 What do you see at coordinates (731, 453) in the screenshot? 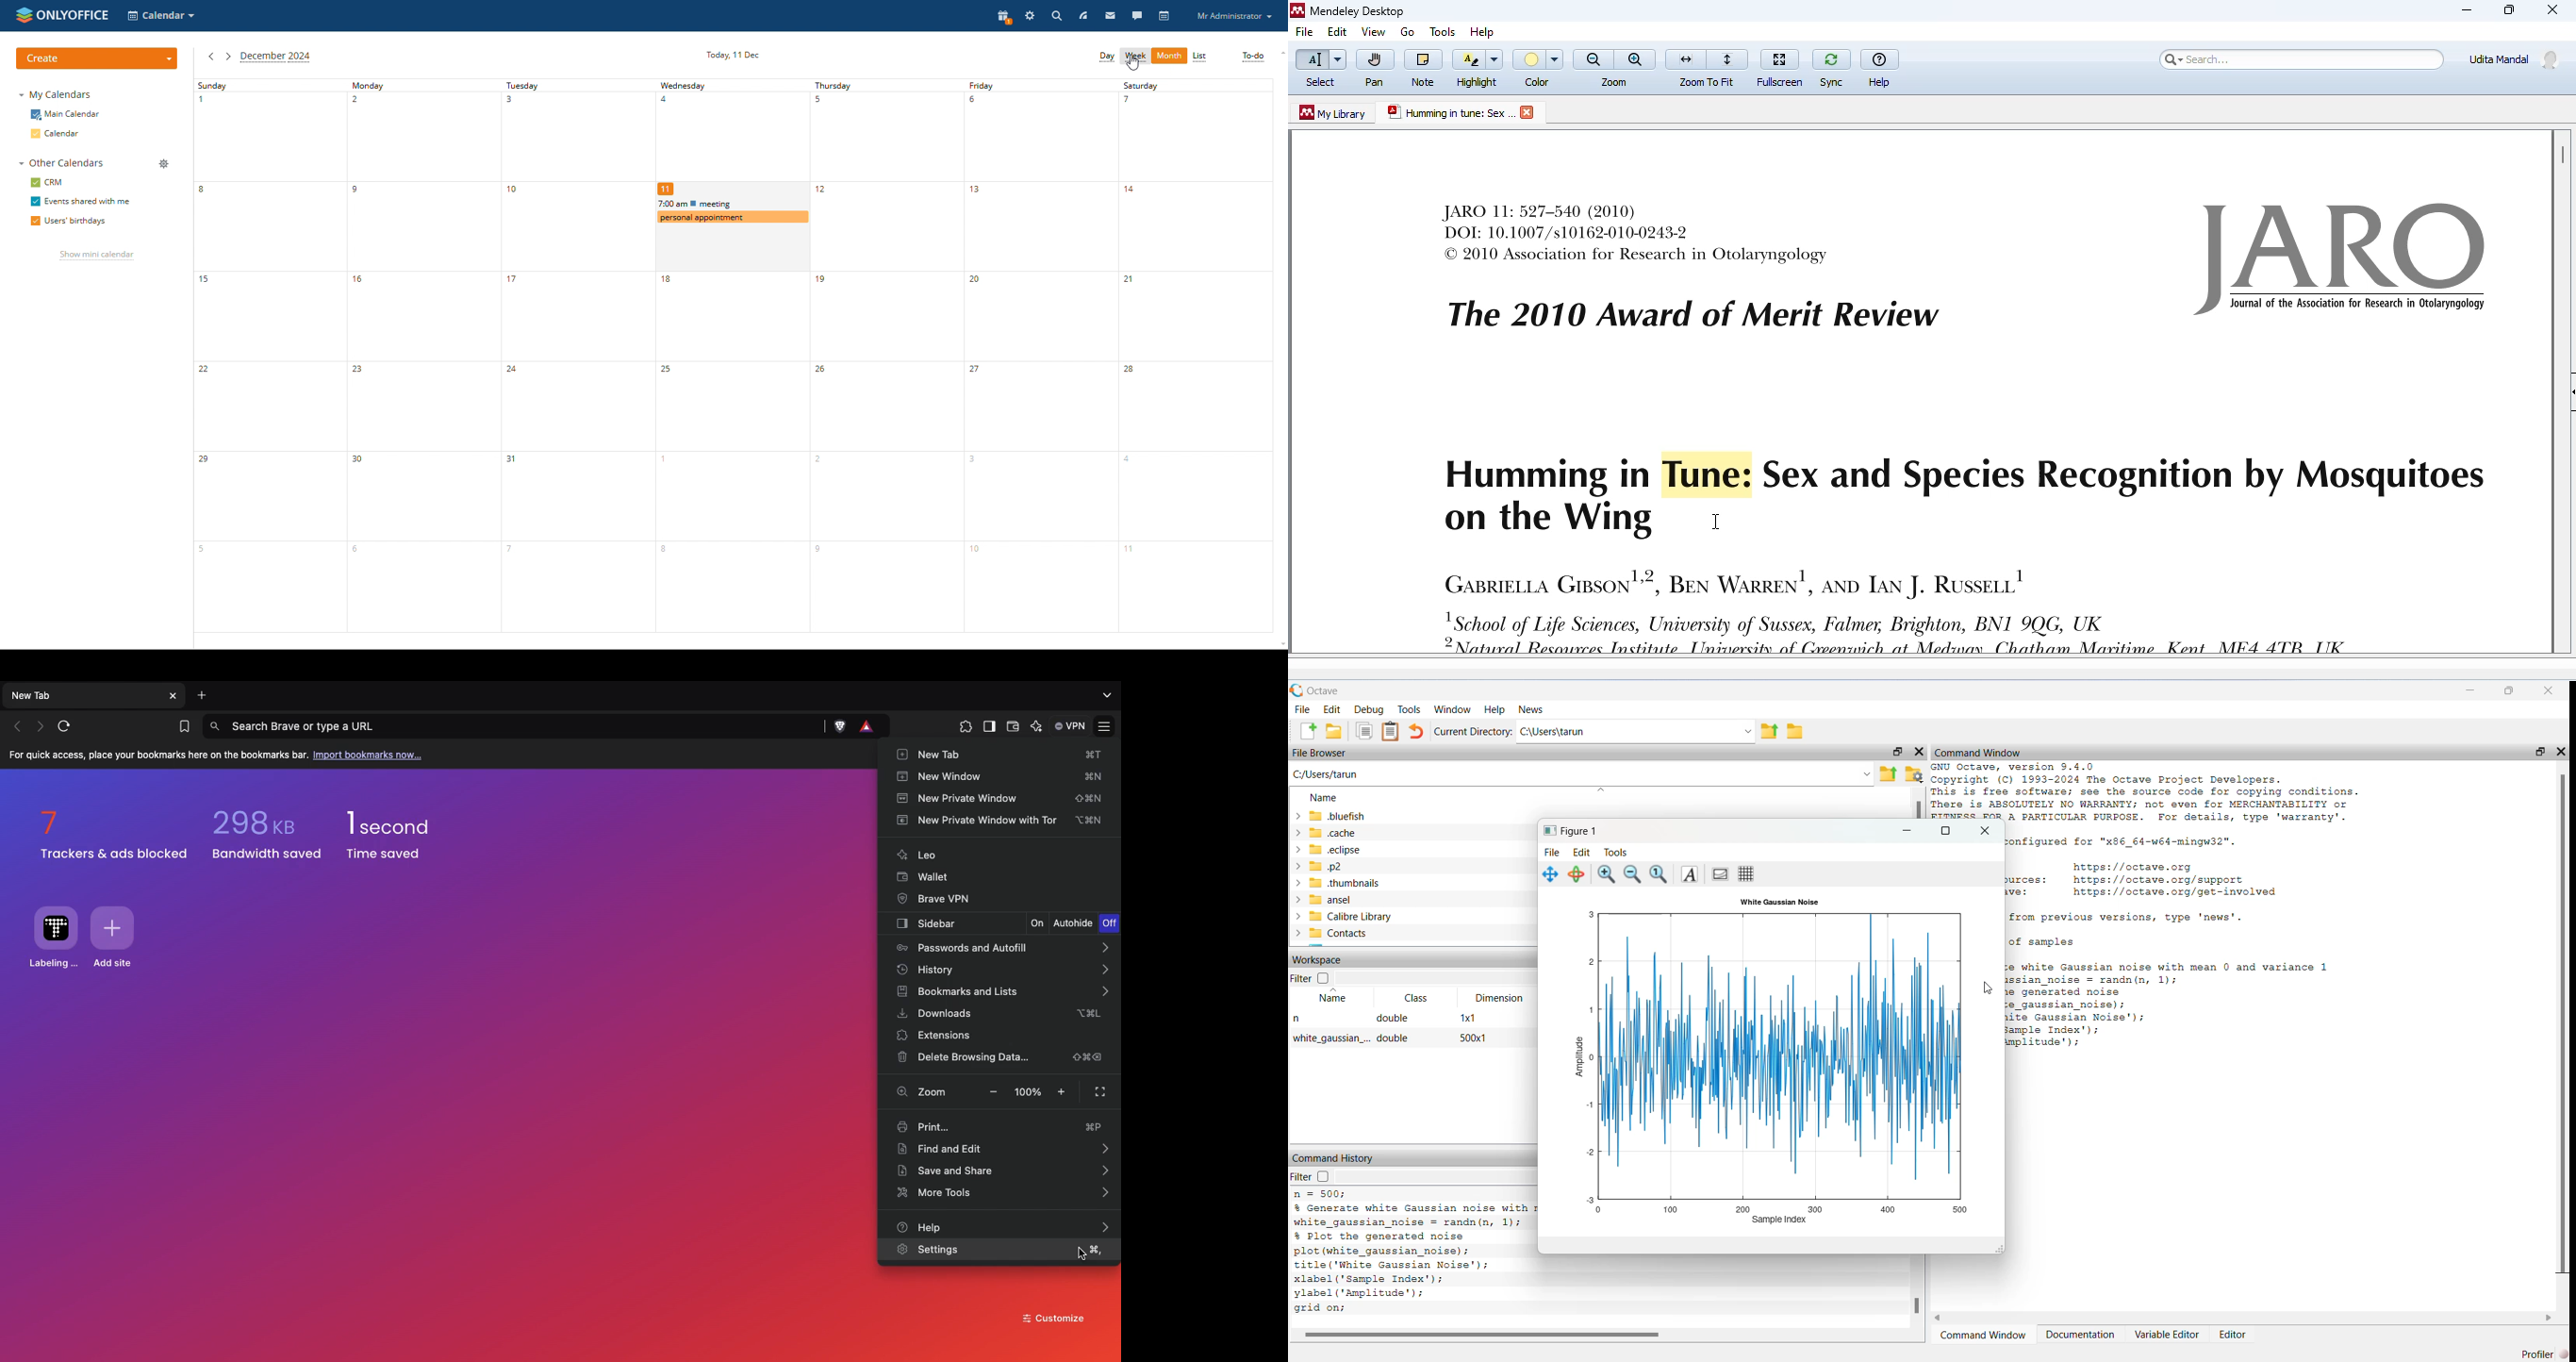
I see `18` at bounding box center [731, 453].